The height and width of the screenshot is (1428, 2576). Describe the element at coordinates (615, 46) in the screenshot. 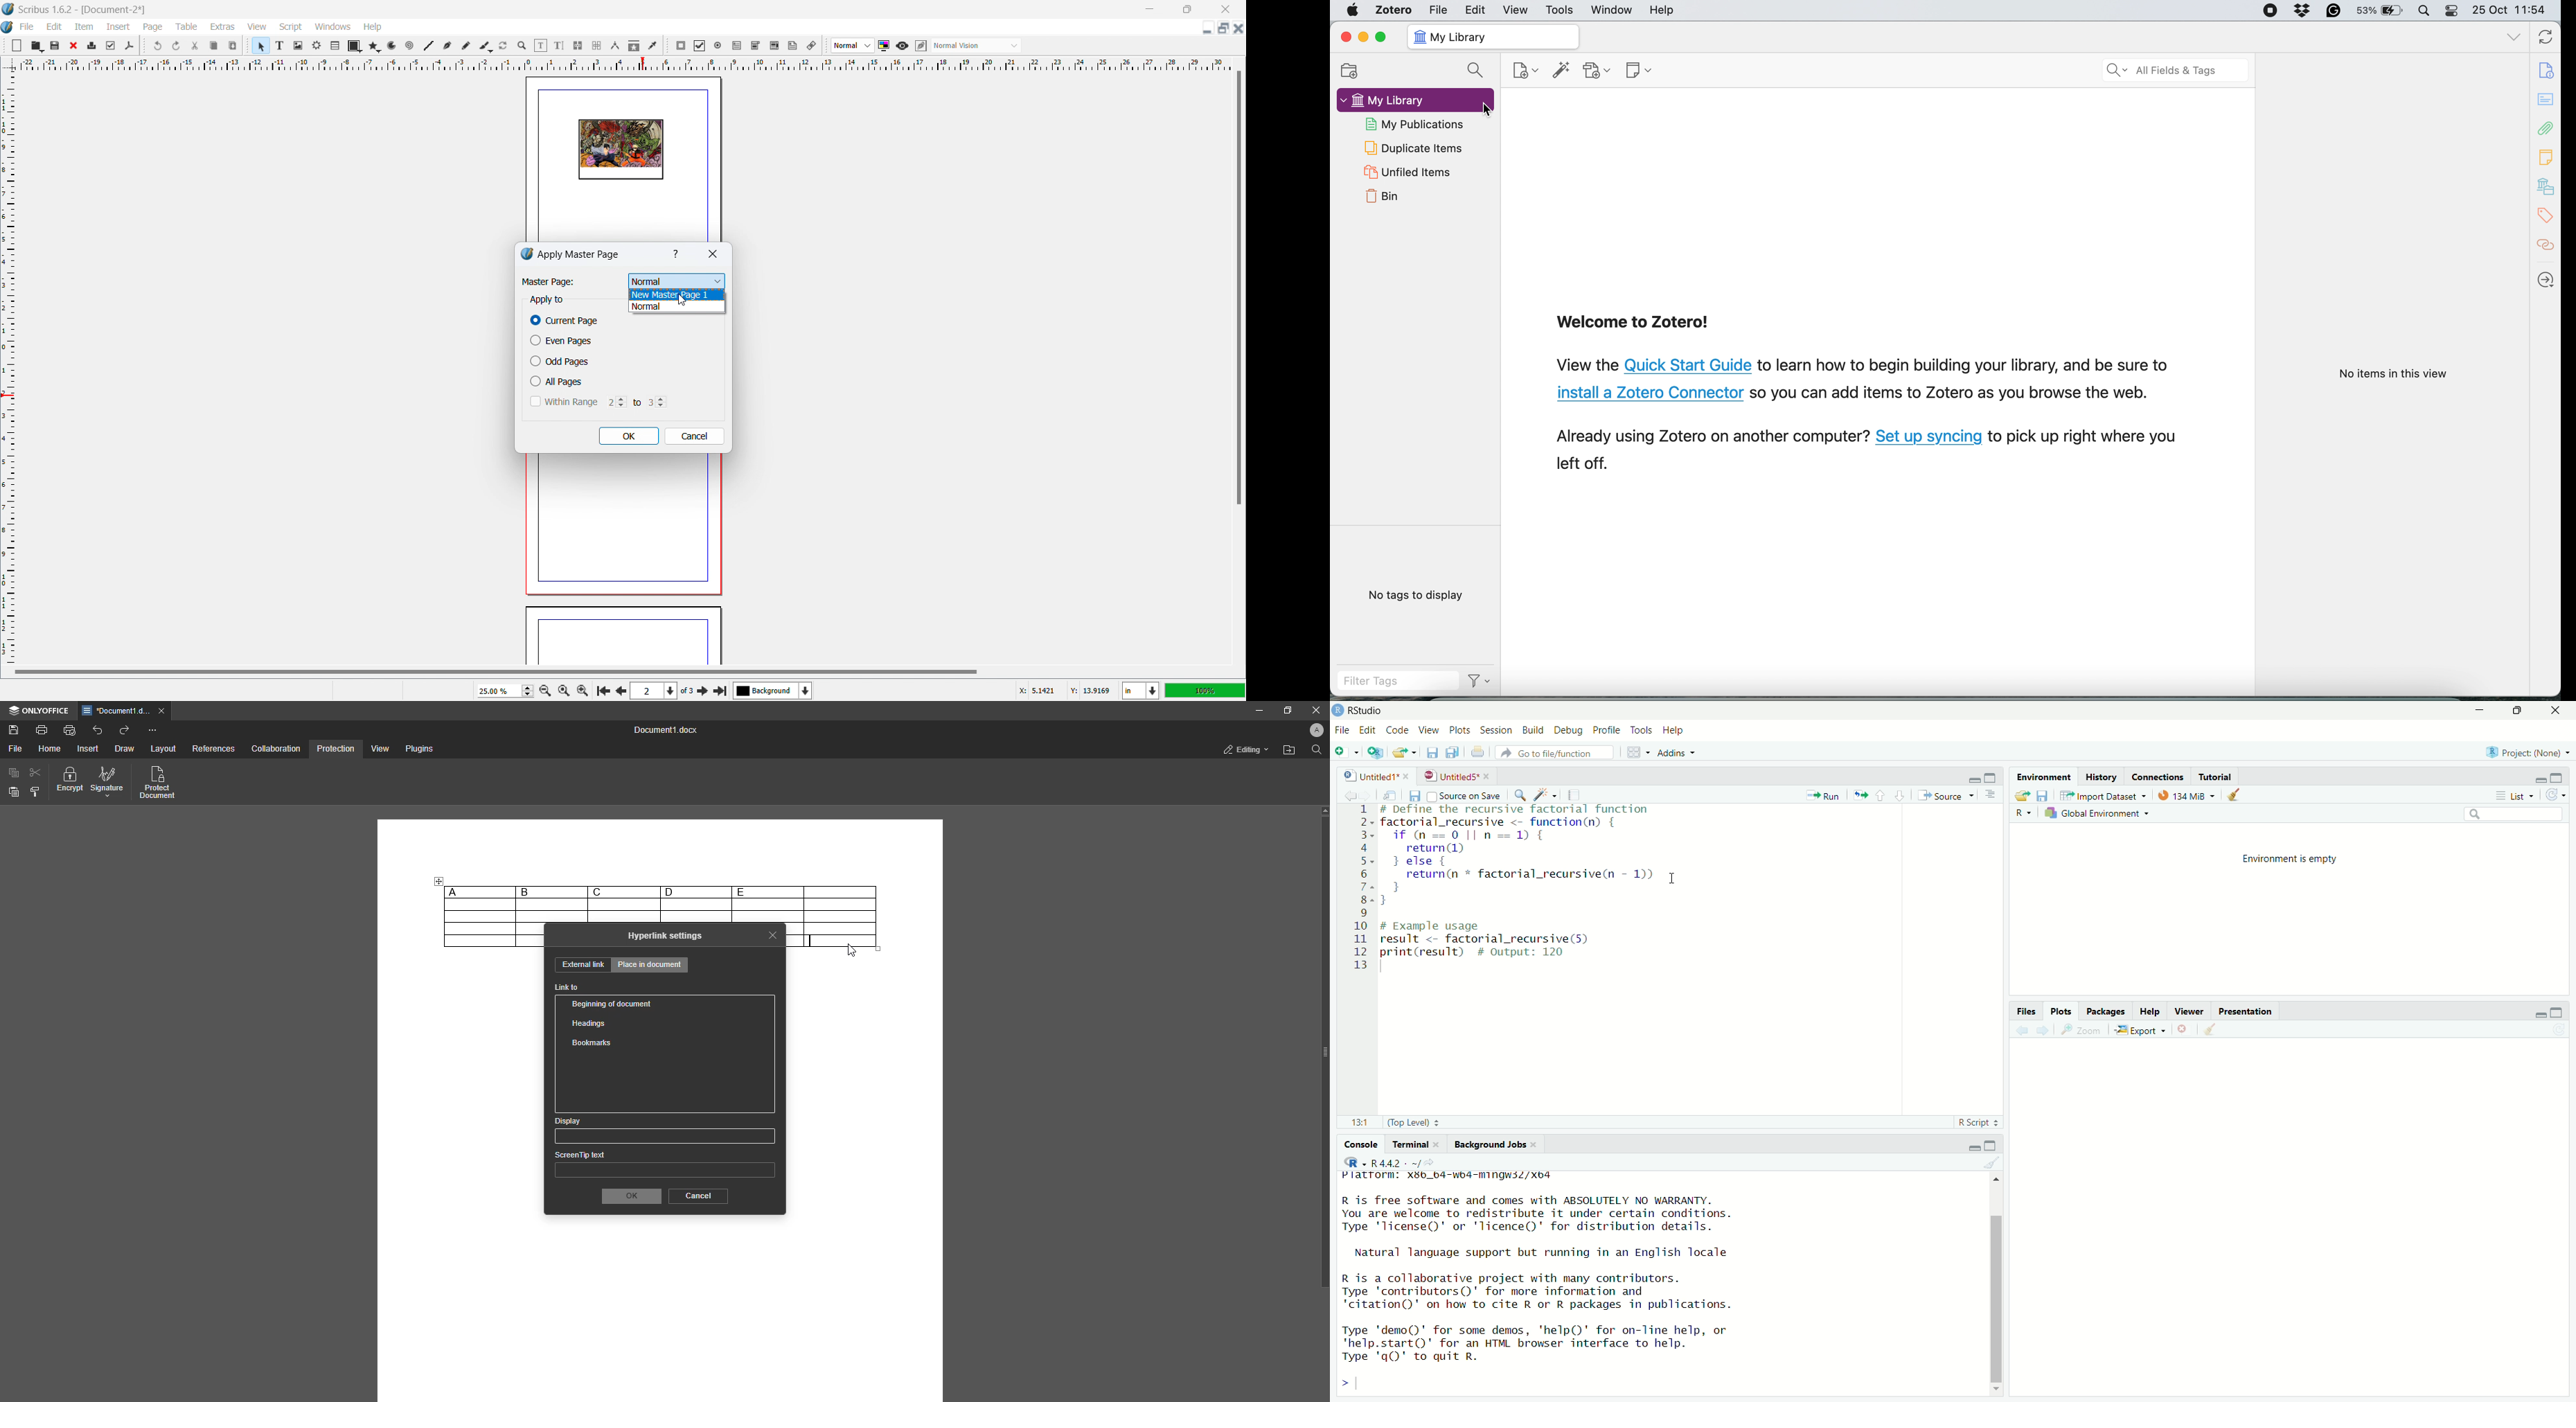

I see `measurement` at that location.